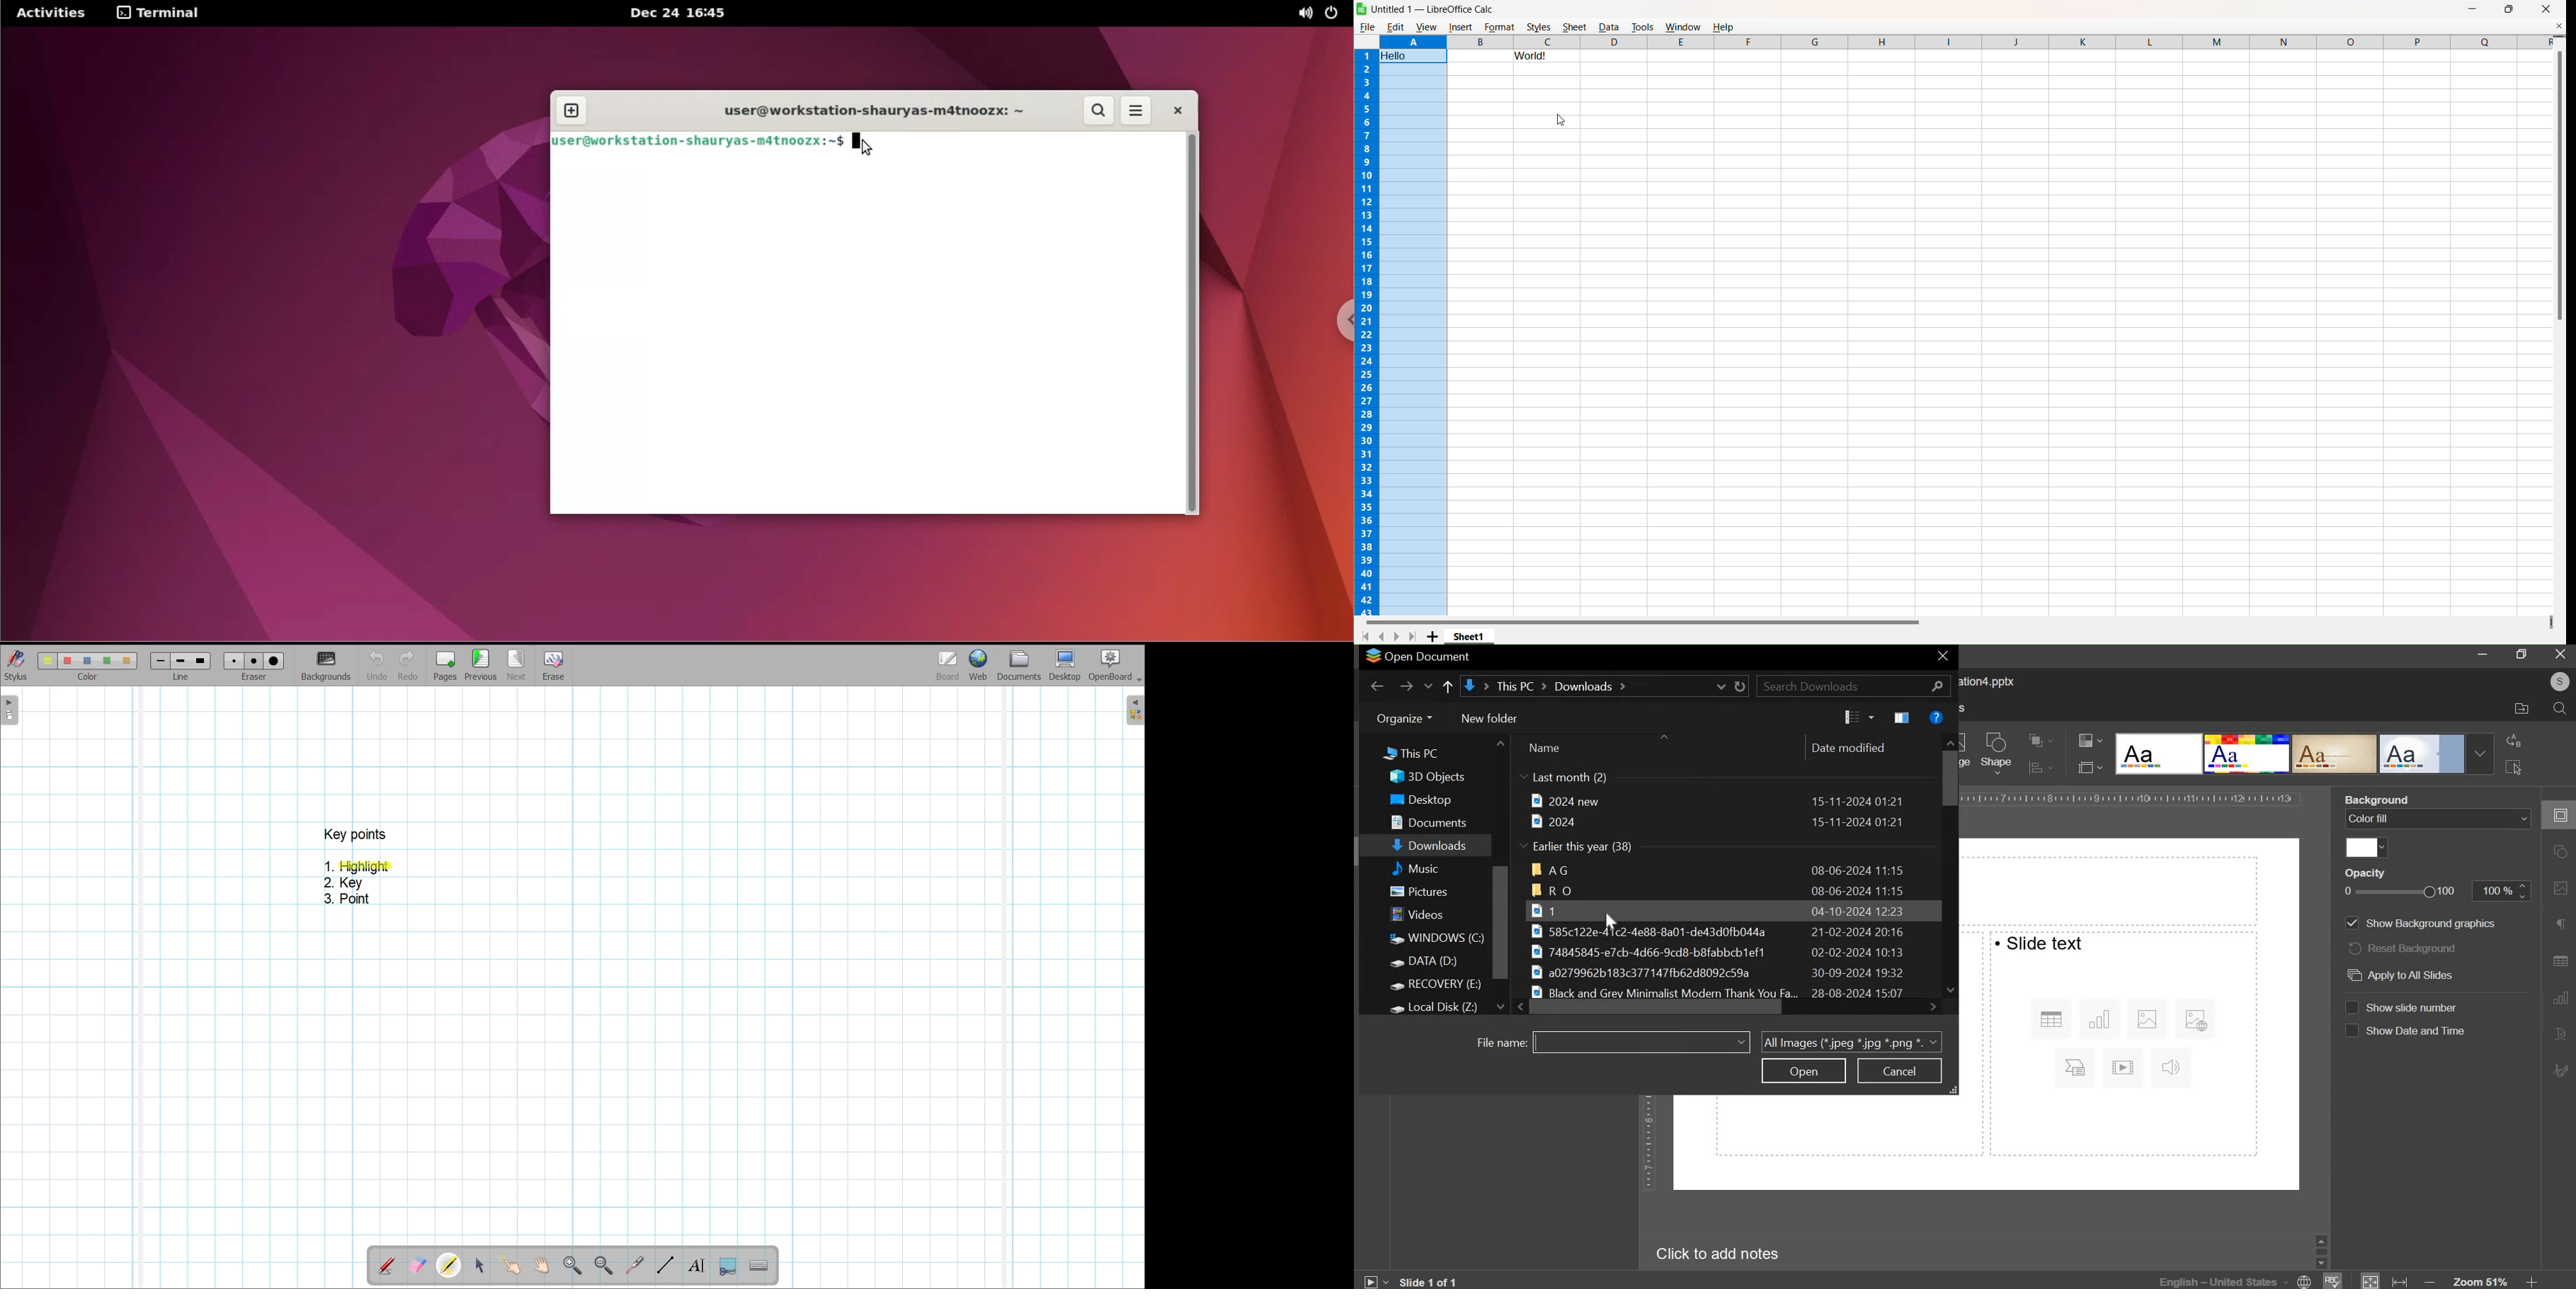 Image resolution: width=2576 pixels, height=1316 pixels. What do you see at coordinates (1848, 748) in the screenshot?
I see `Date modified` at bounding box center [1848, 748].